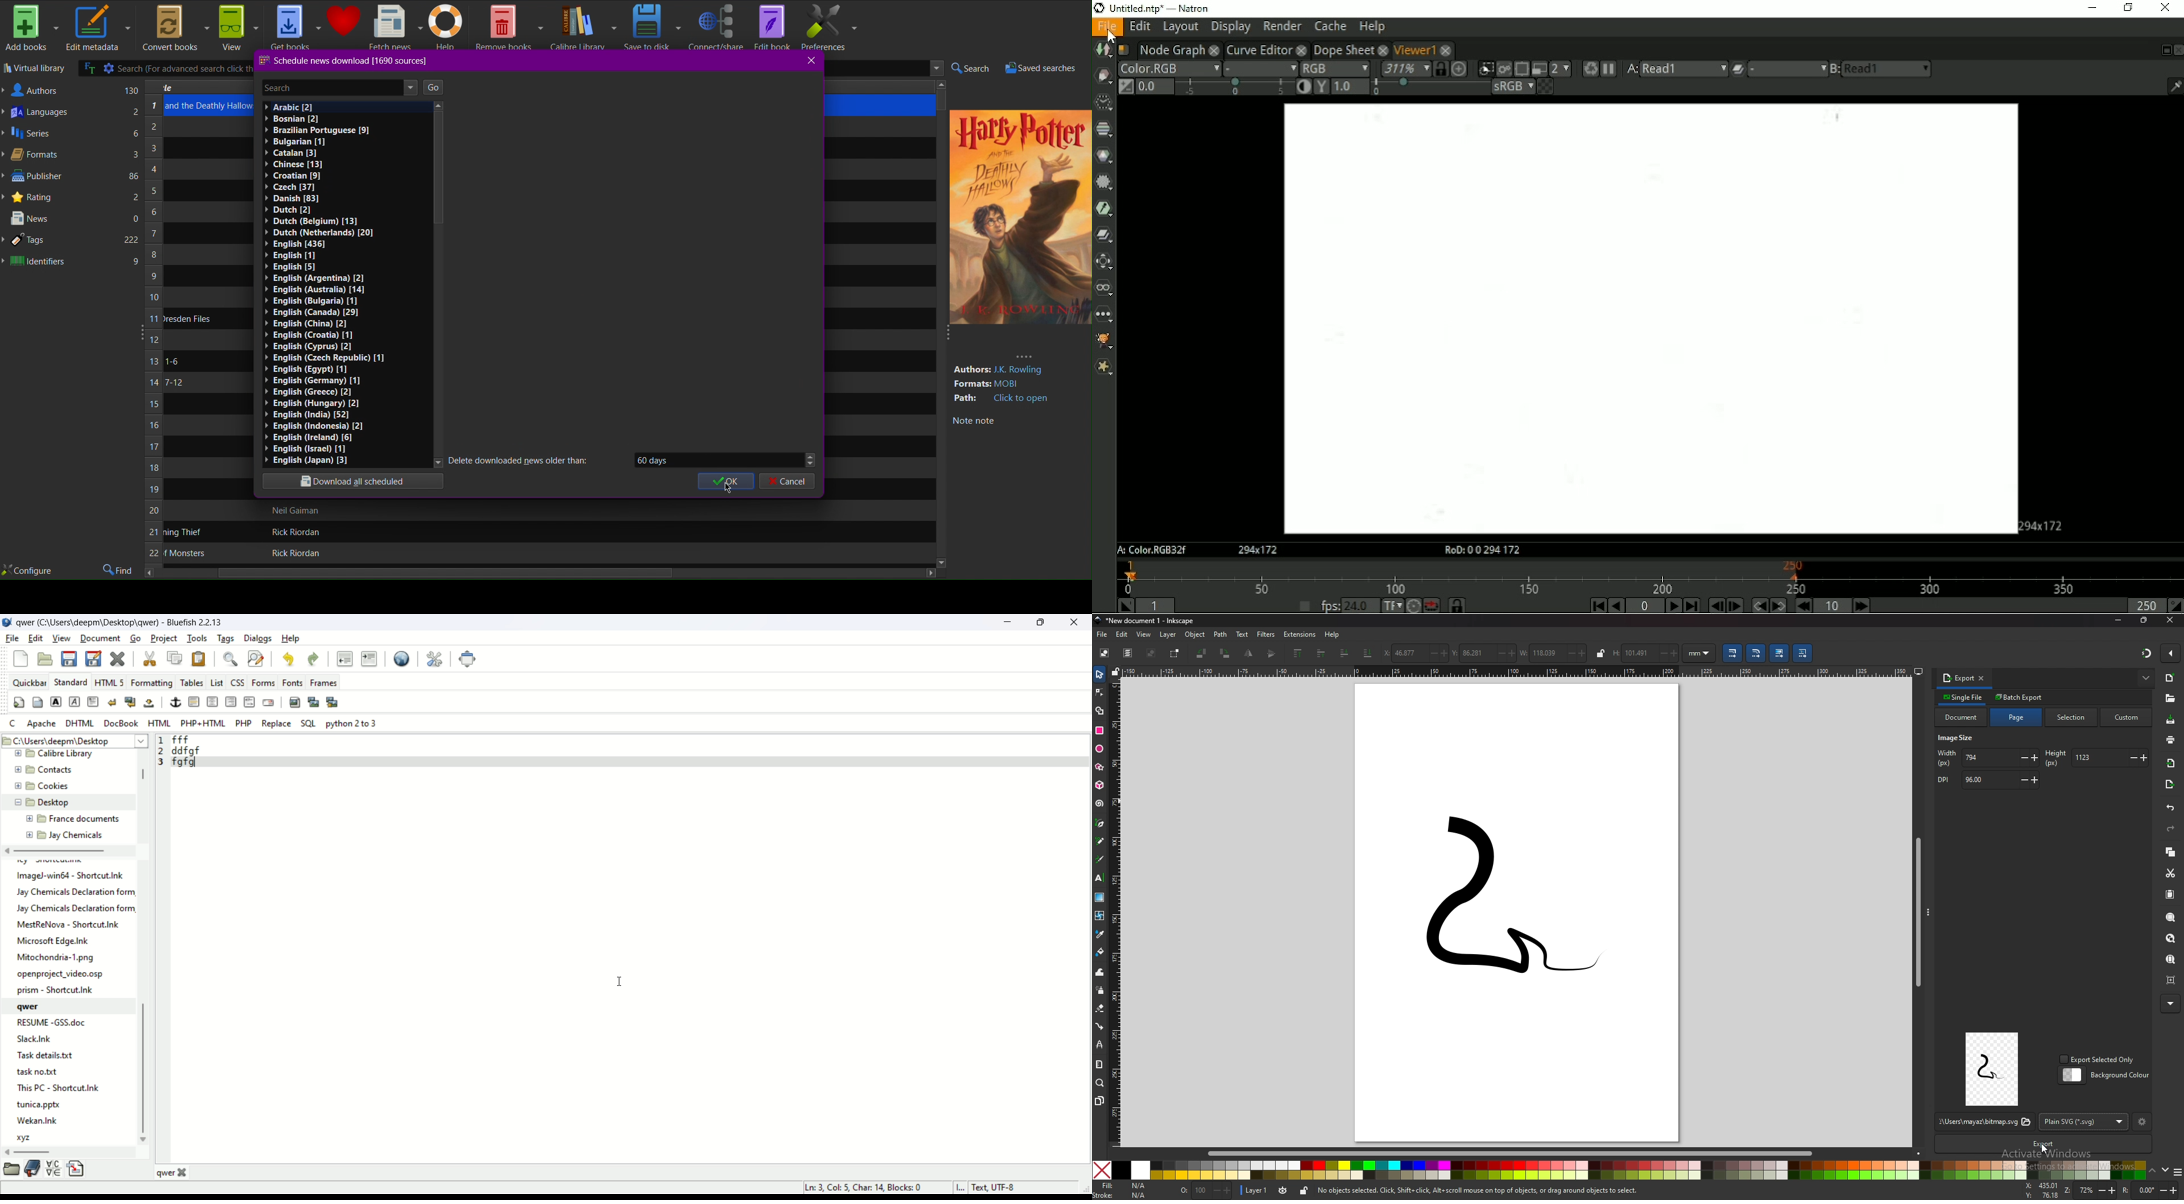  I want to click on tunica.pptx, so click(38, 1106).